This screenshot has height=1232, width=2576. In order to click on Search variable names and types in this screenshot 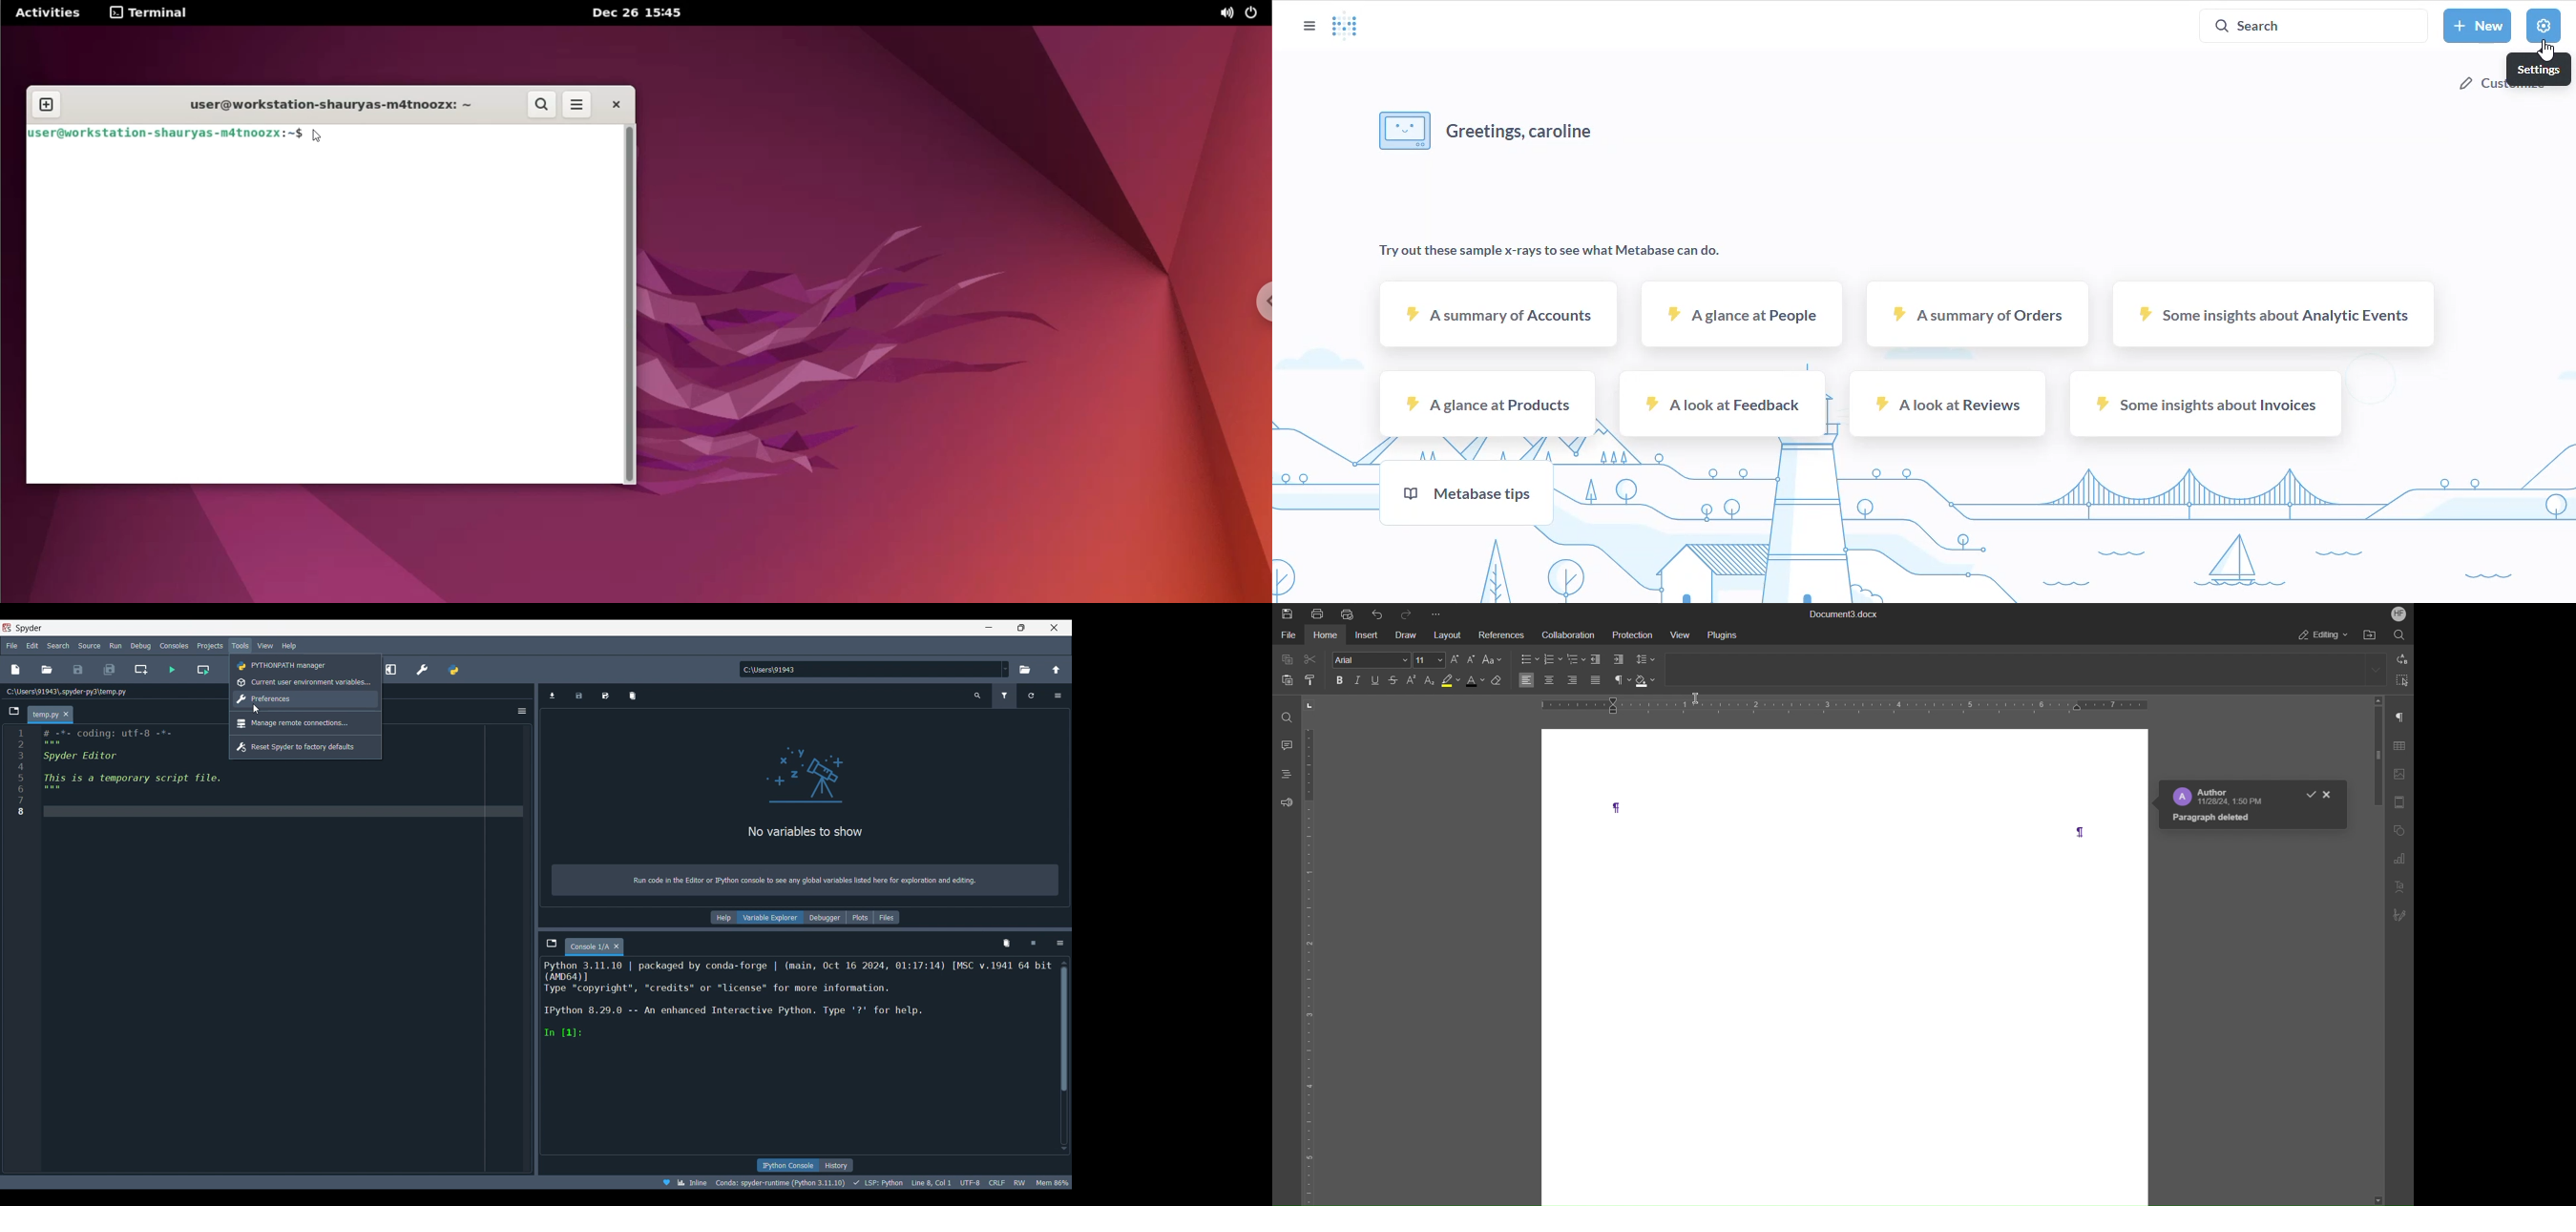, I will do `click(979, 696)`.